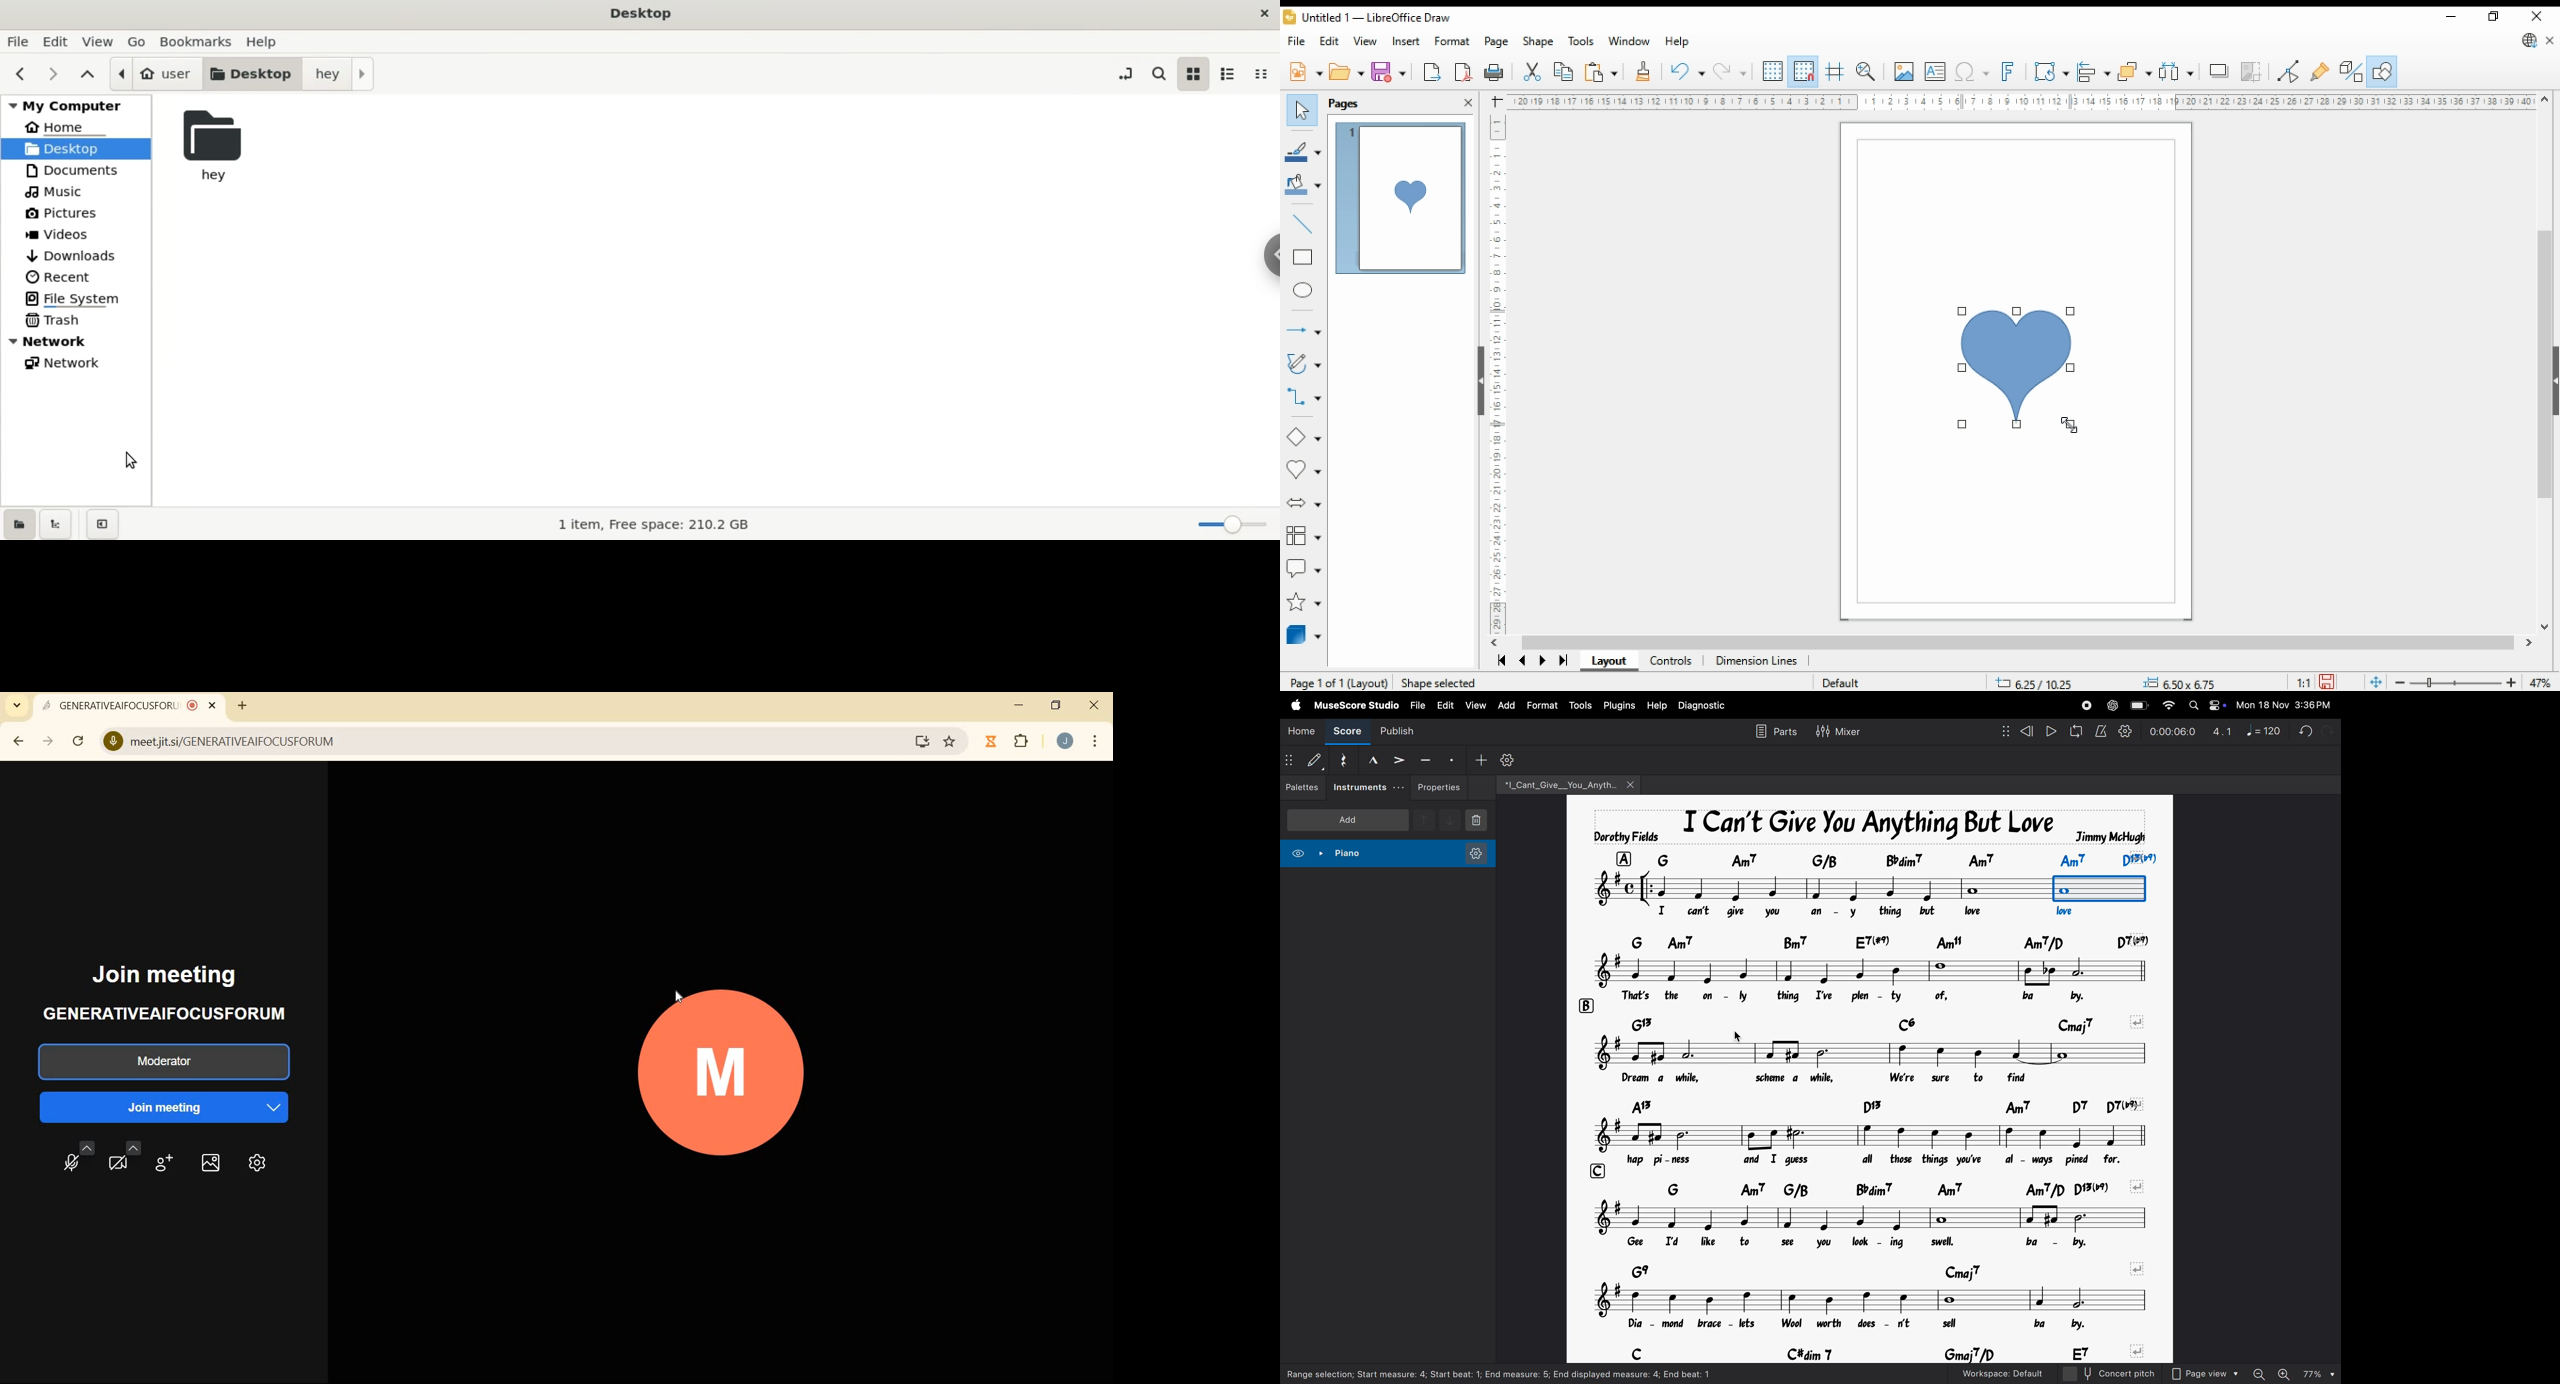 The width and height of the screenshot is (2576, 1400). I want to click on block arrows, so click(1302, 505).